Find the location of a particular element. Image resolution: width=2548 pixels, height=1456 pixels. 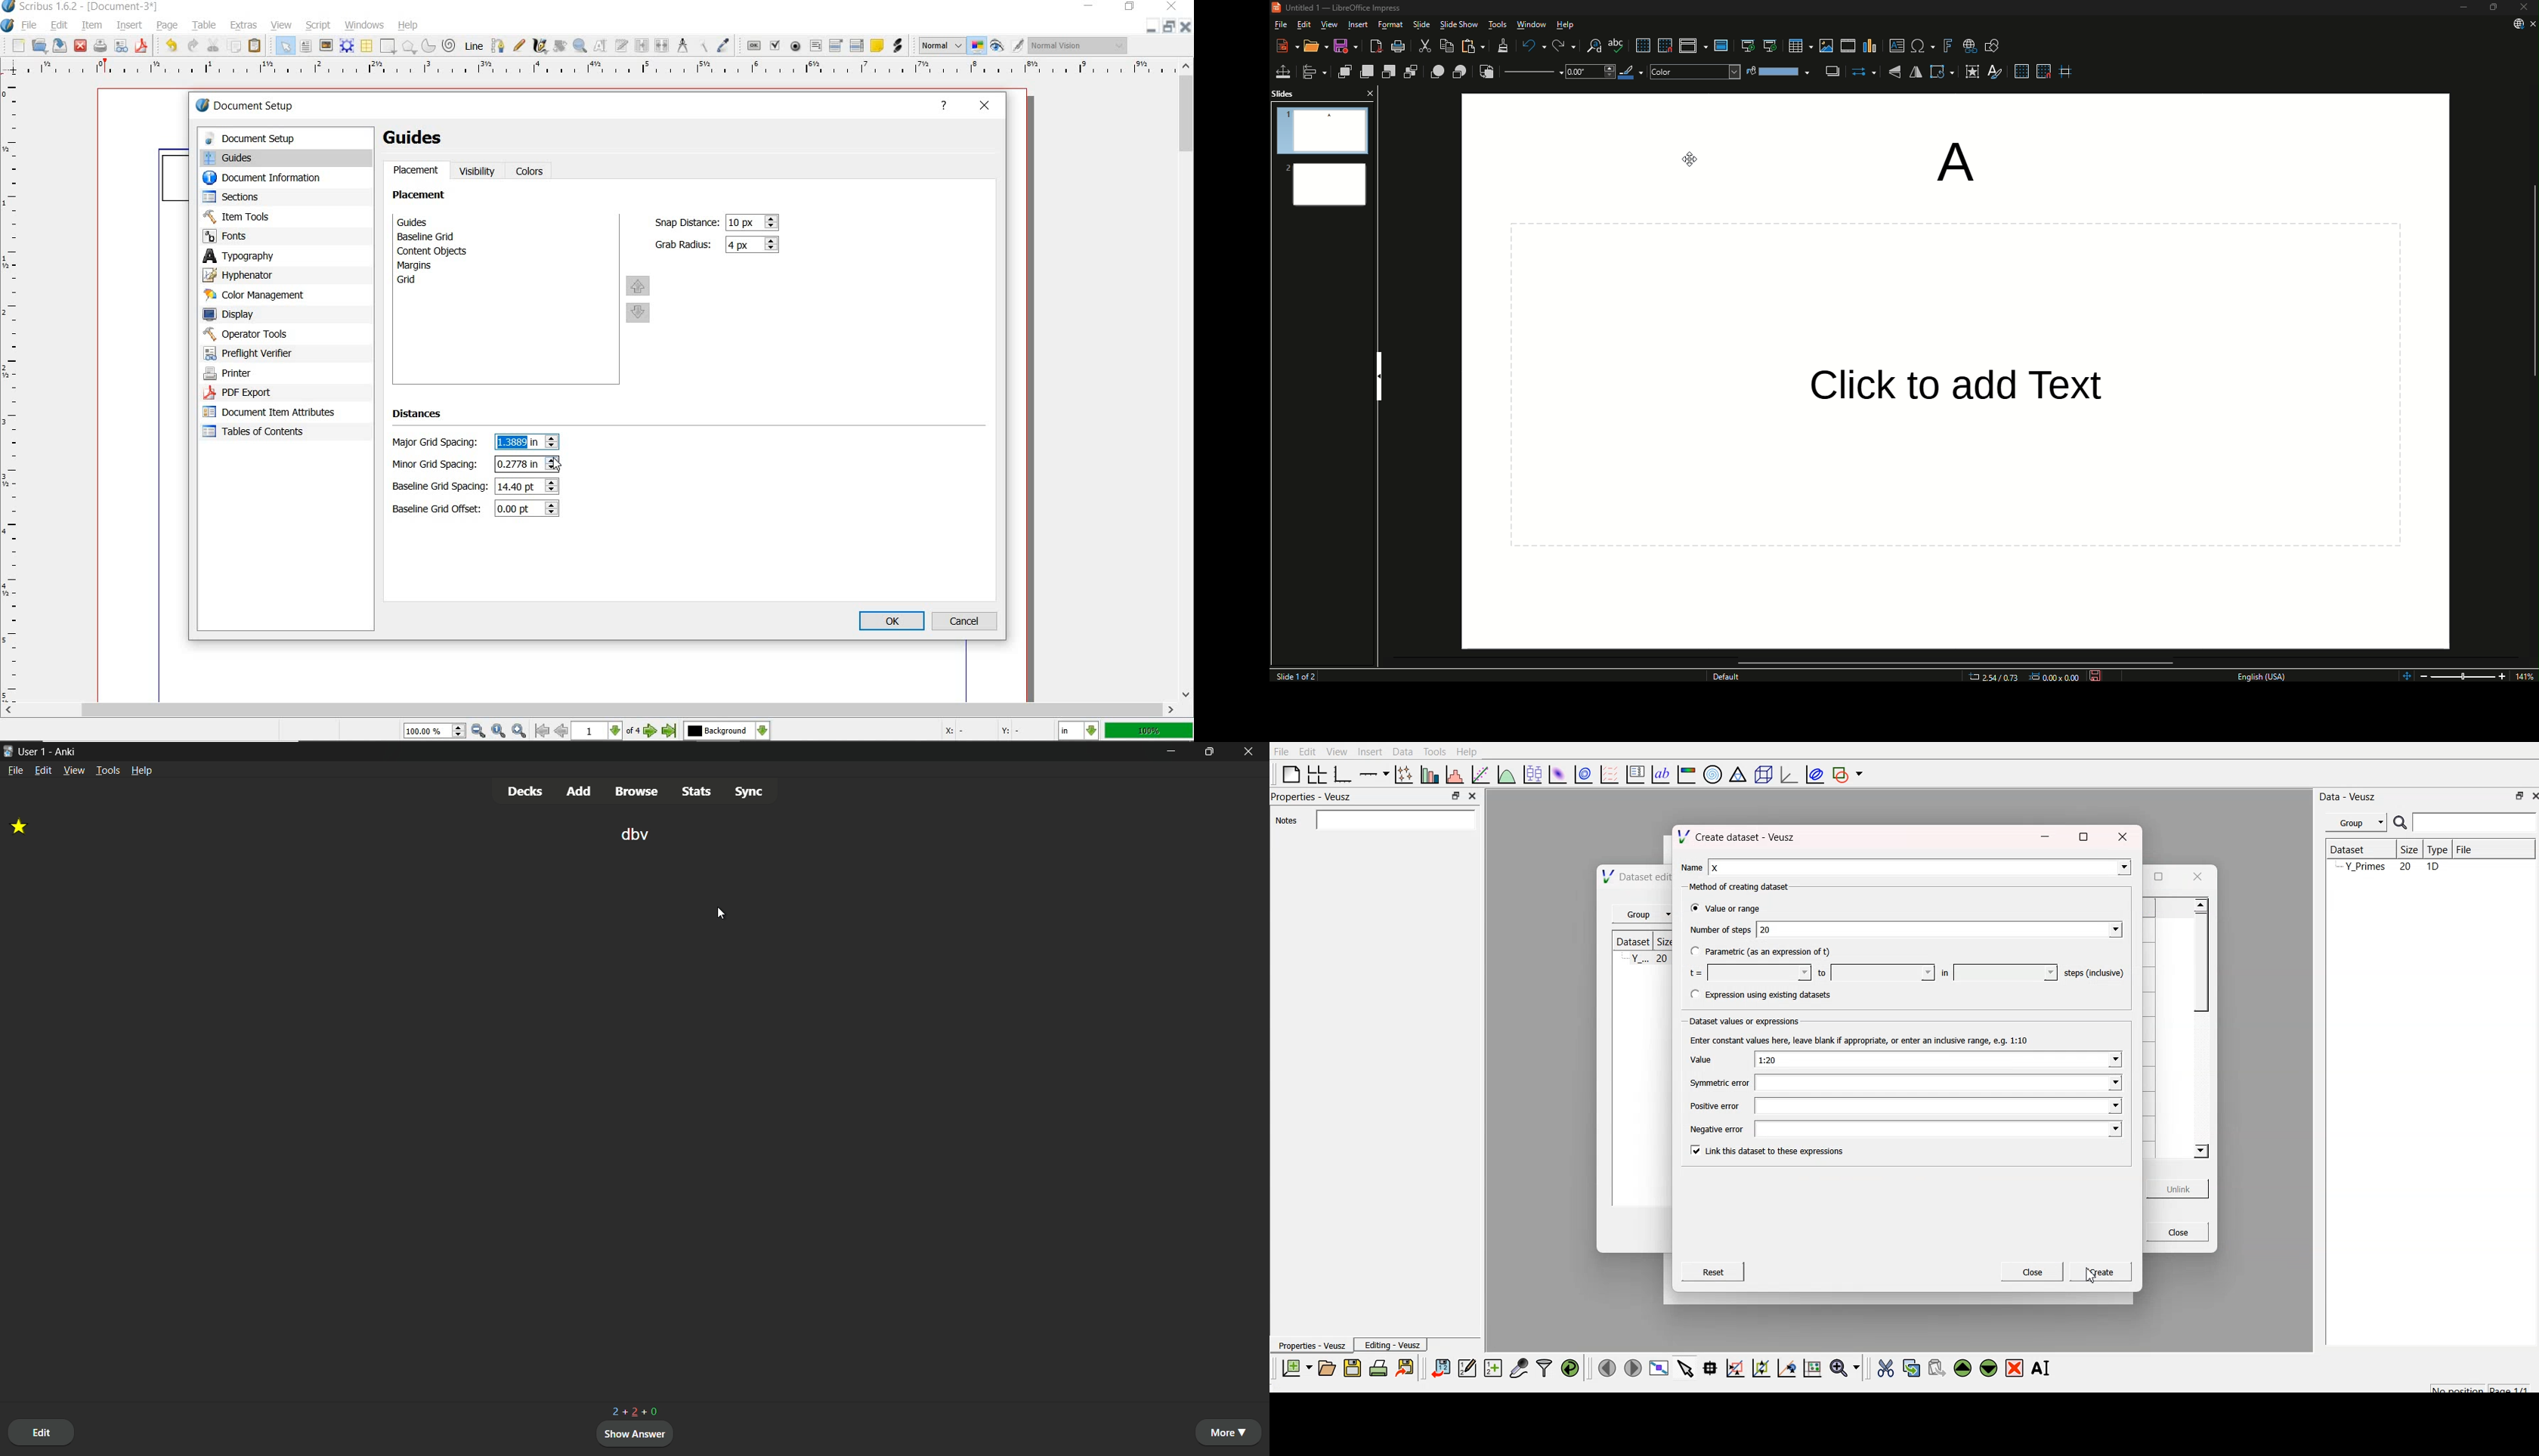

cut is located at coordinates (213, 45).